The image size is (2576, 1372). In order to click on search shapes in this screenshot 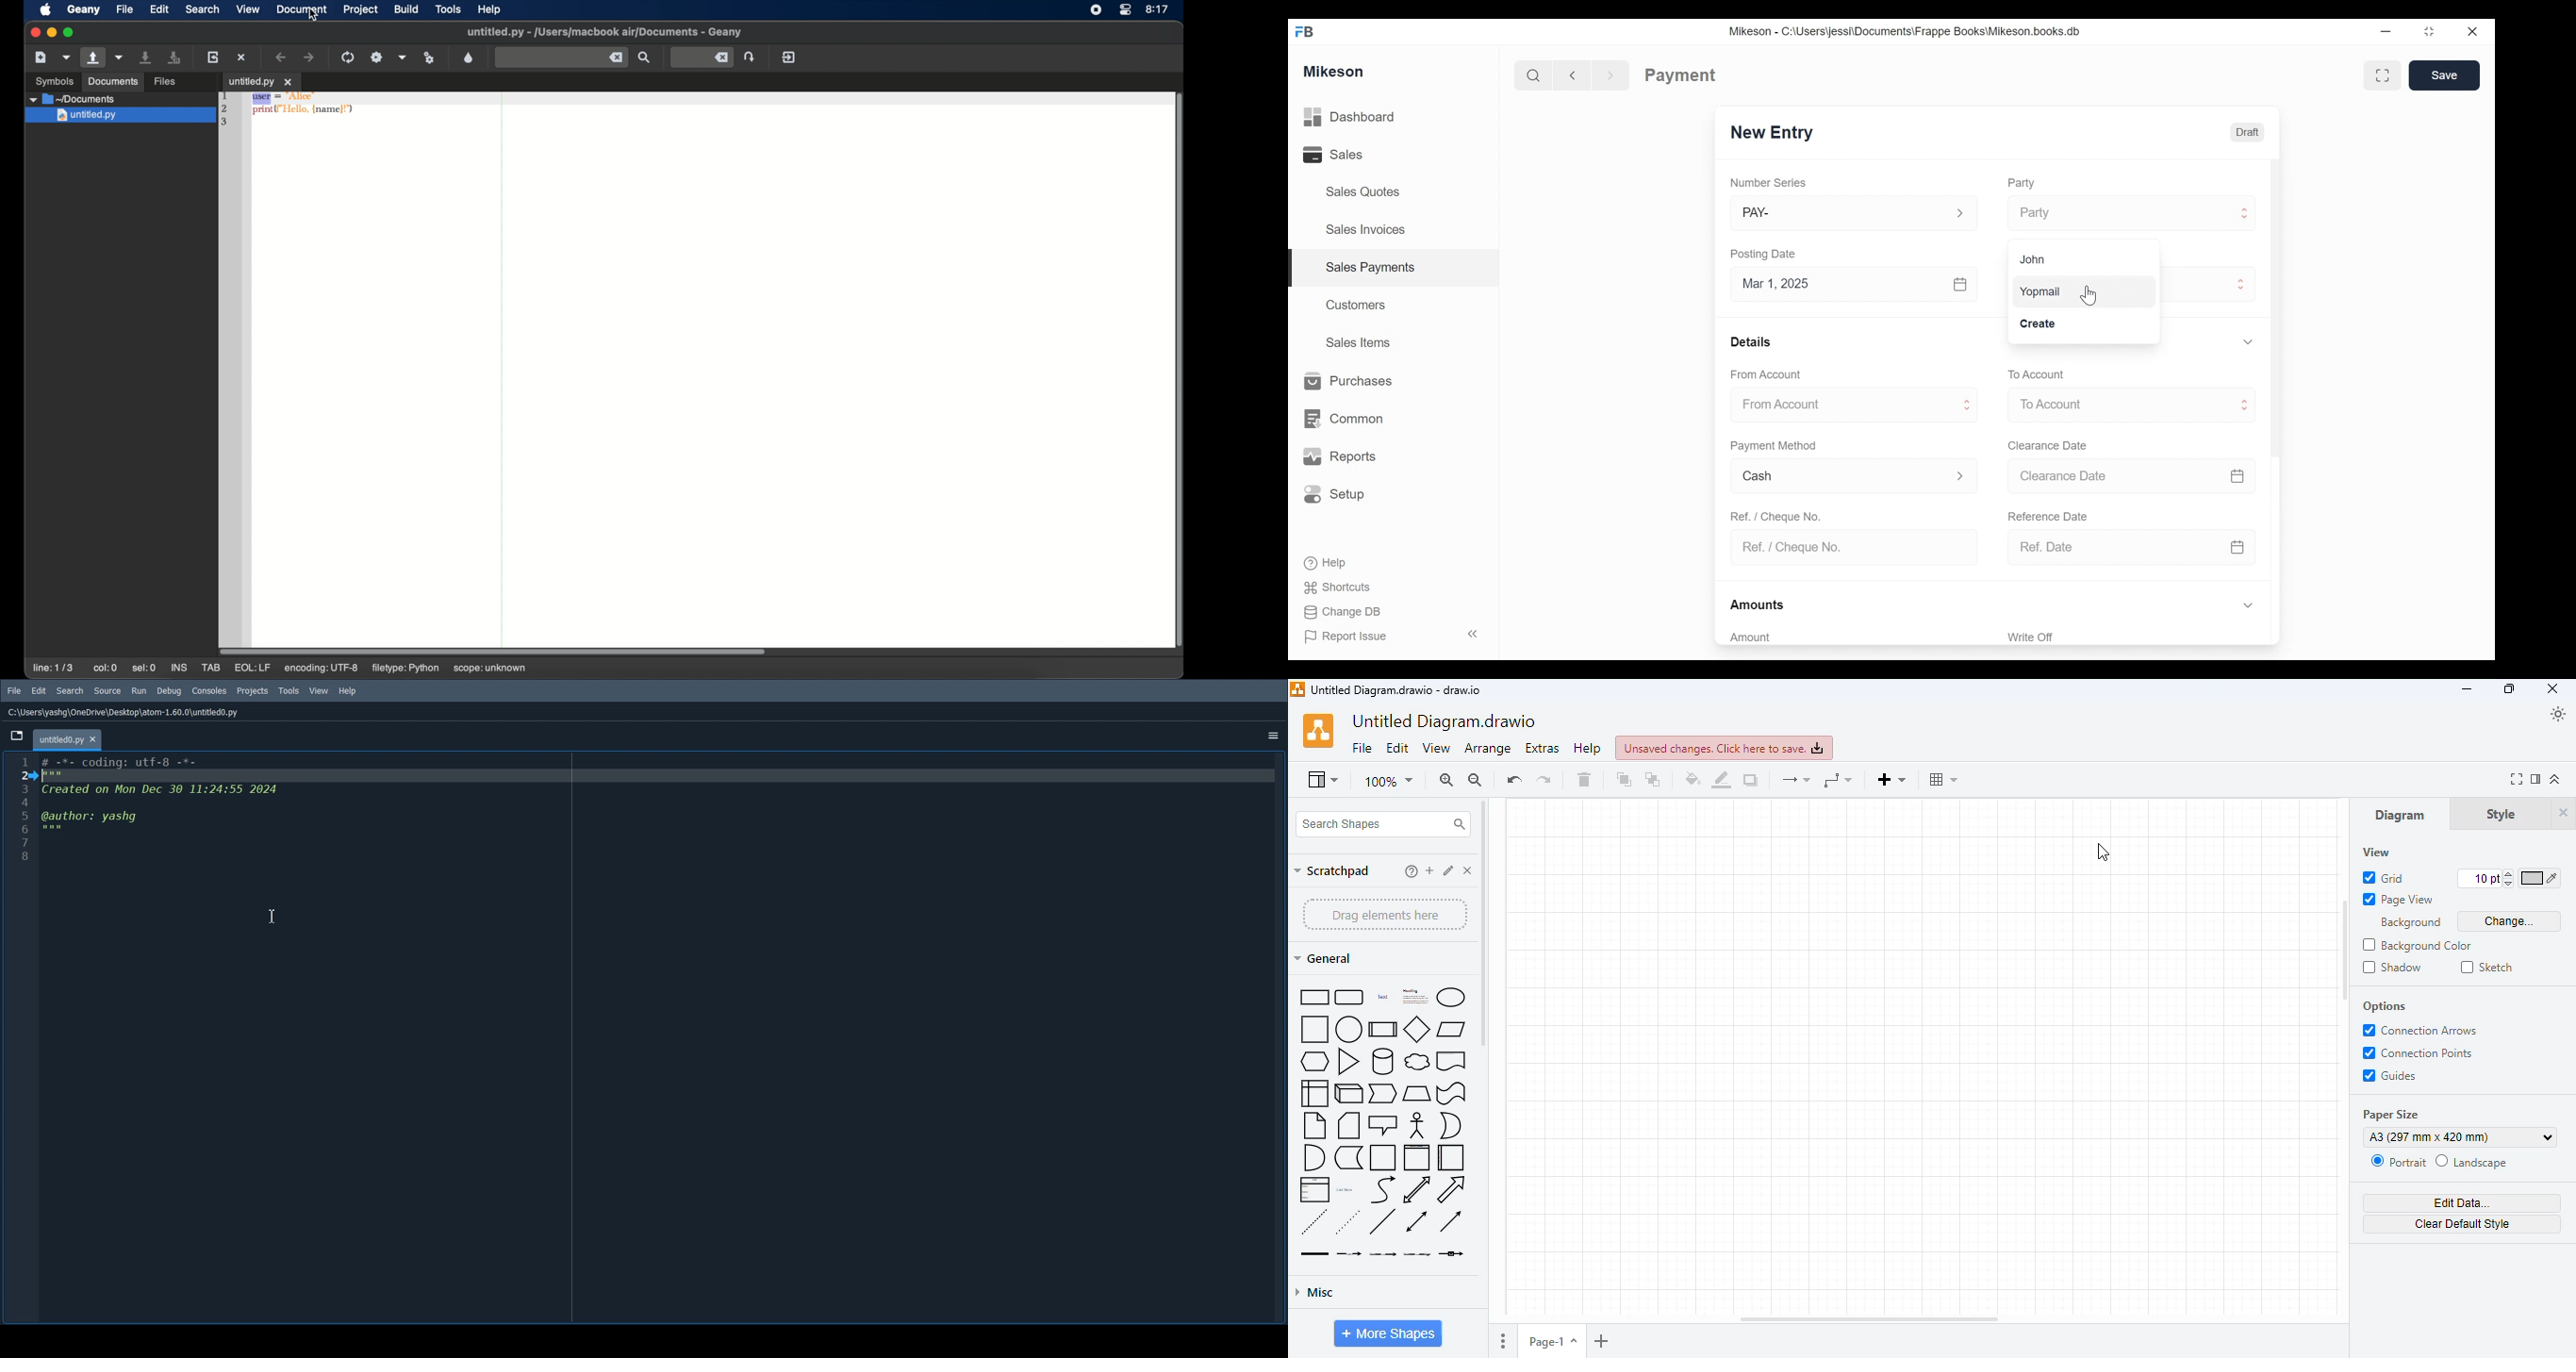, I will do `click(1383, 824)`.